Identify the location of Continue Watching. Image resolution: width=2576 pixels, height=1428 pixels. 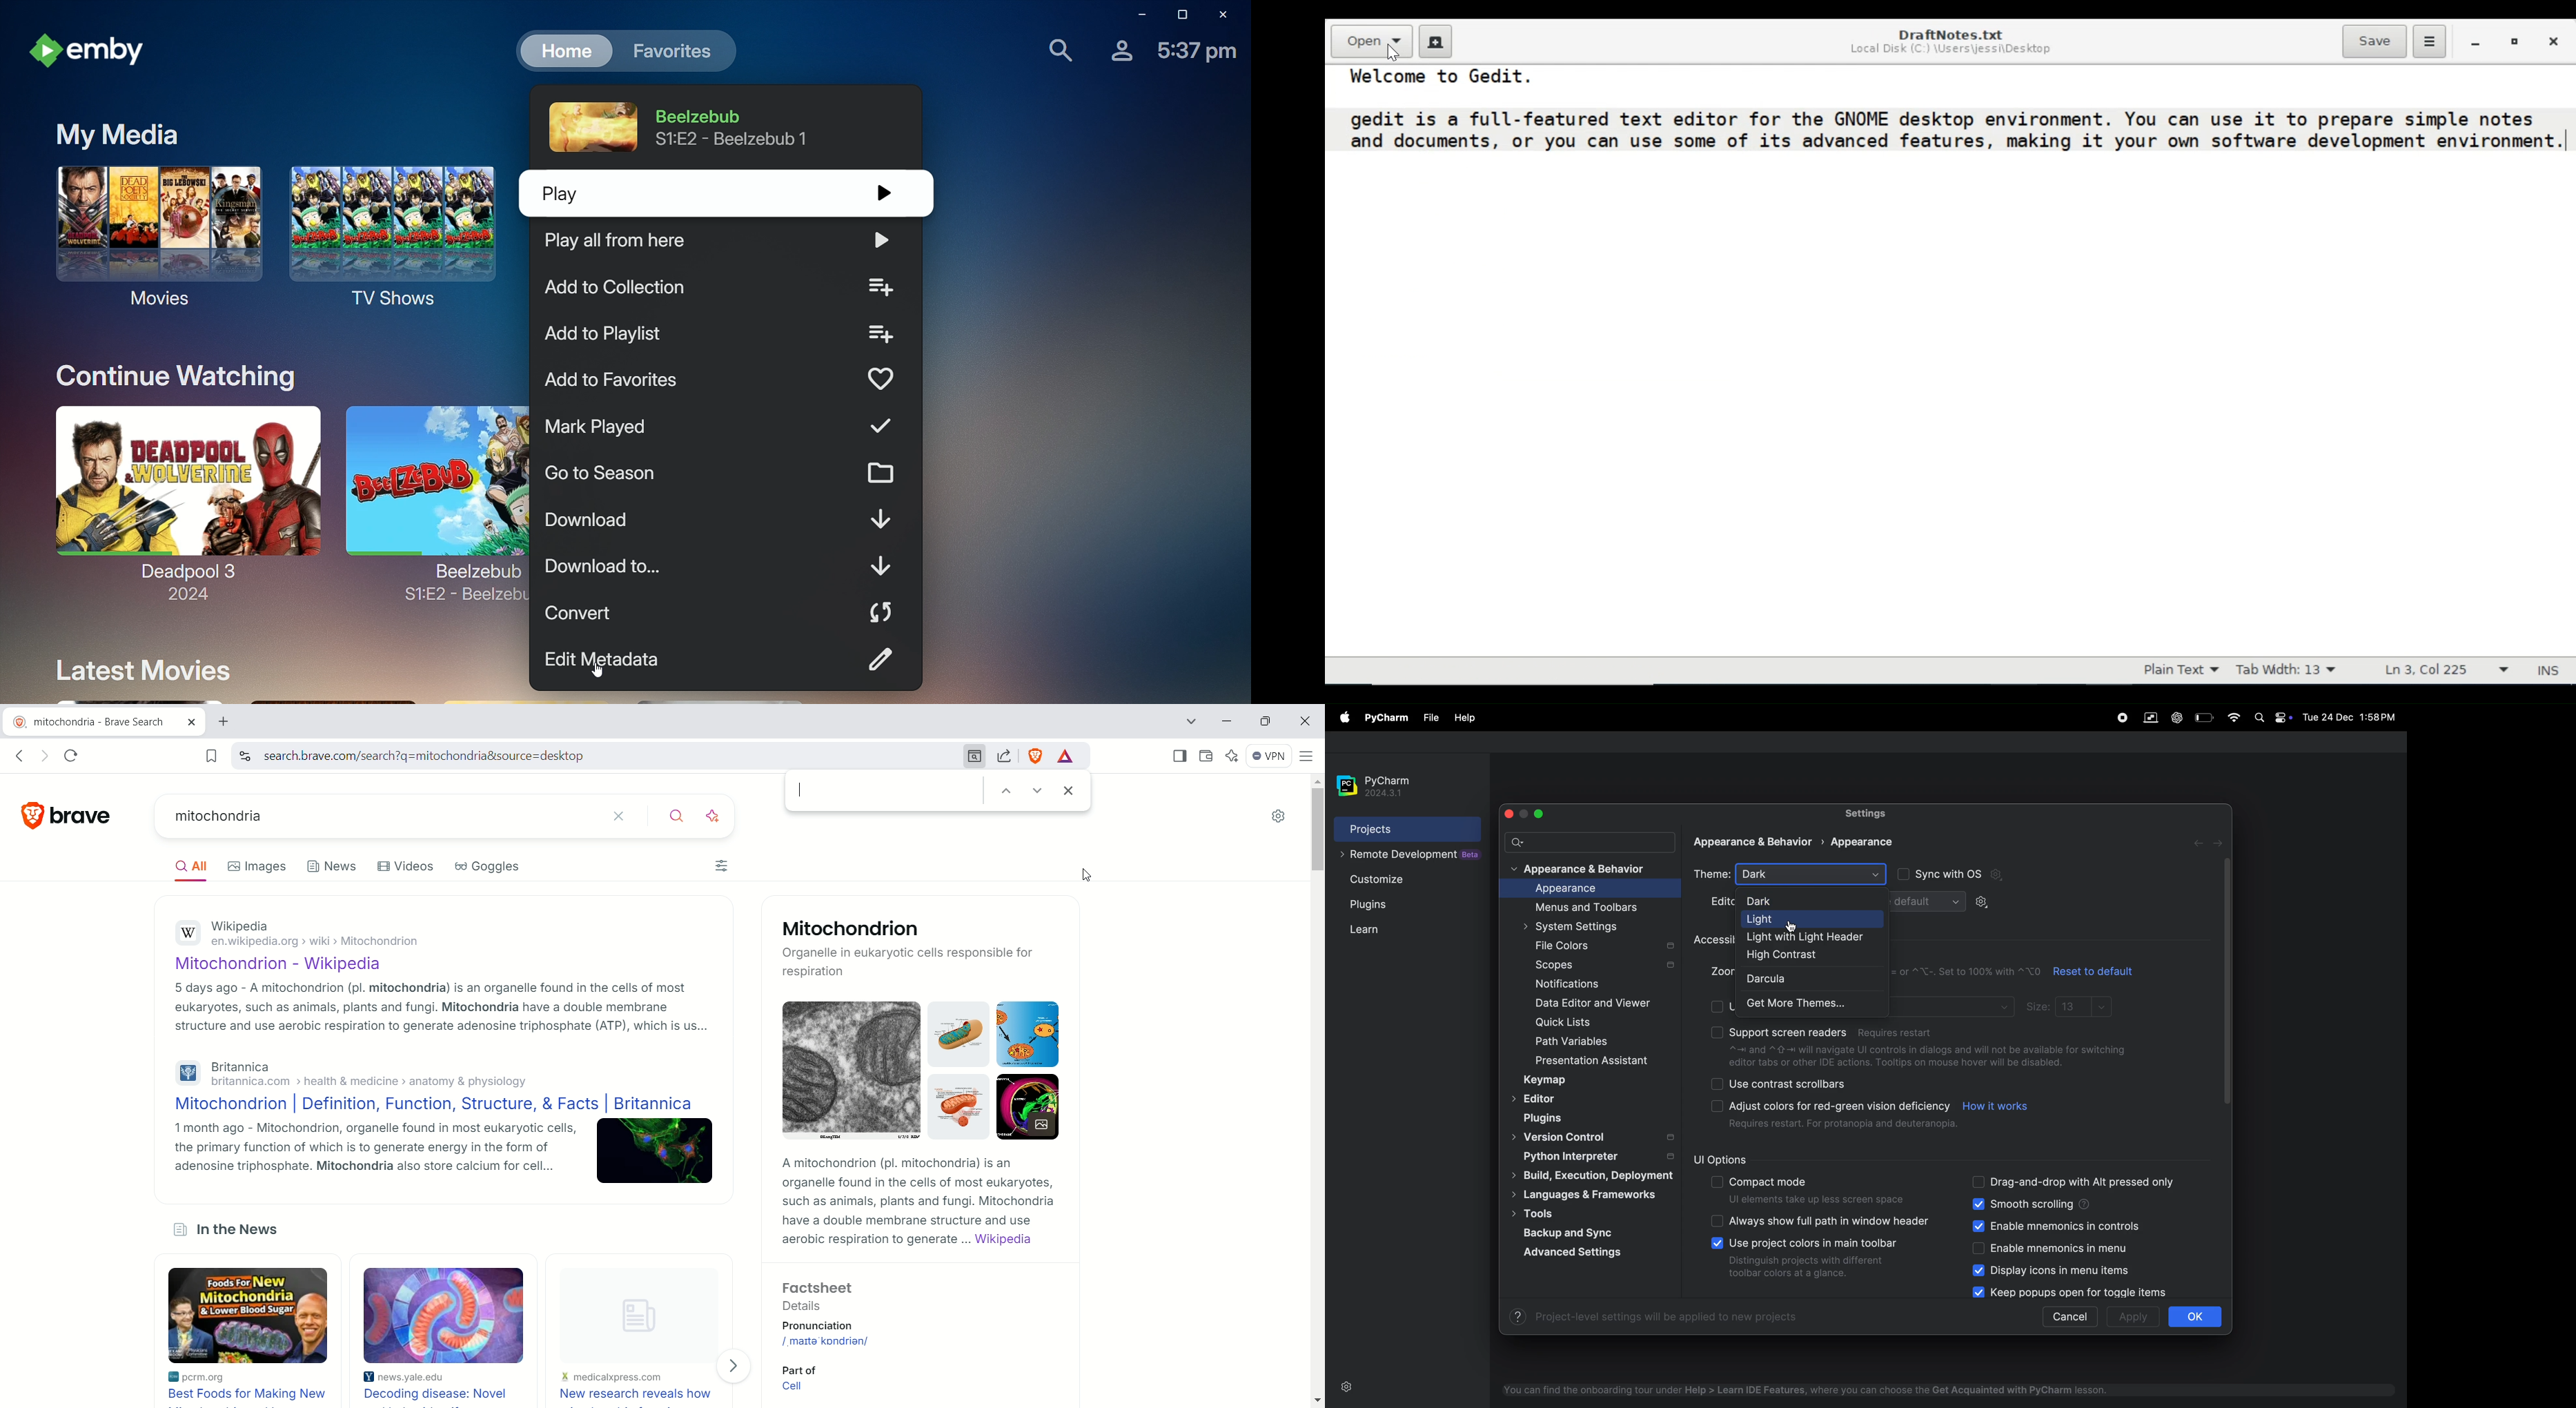
(169, 372).